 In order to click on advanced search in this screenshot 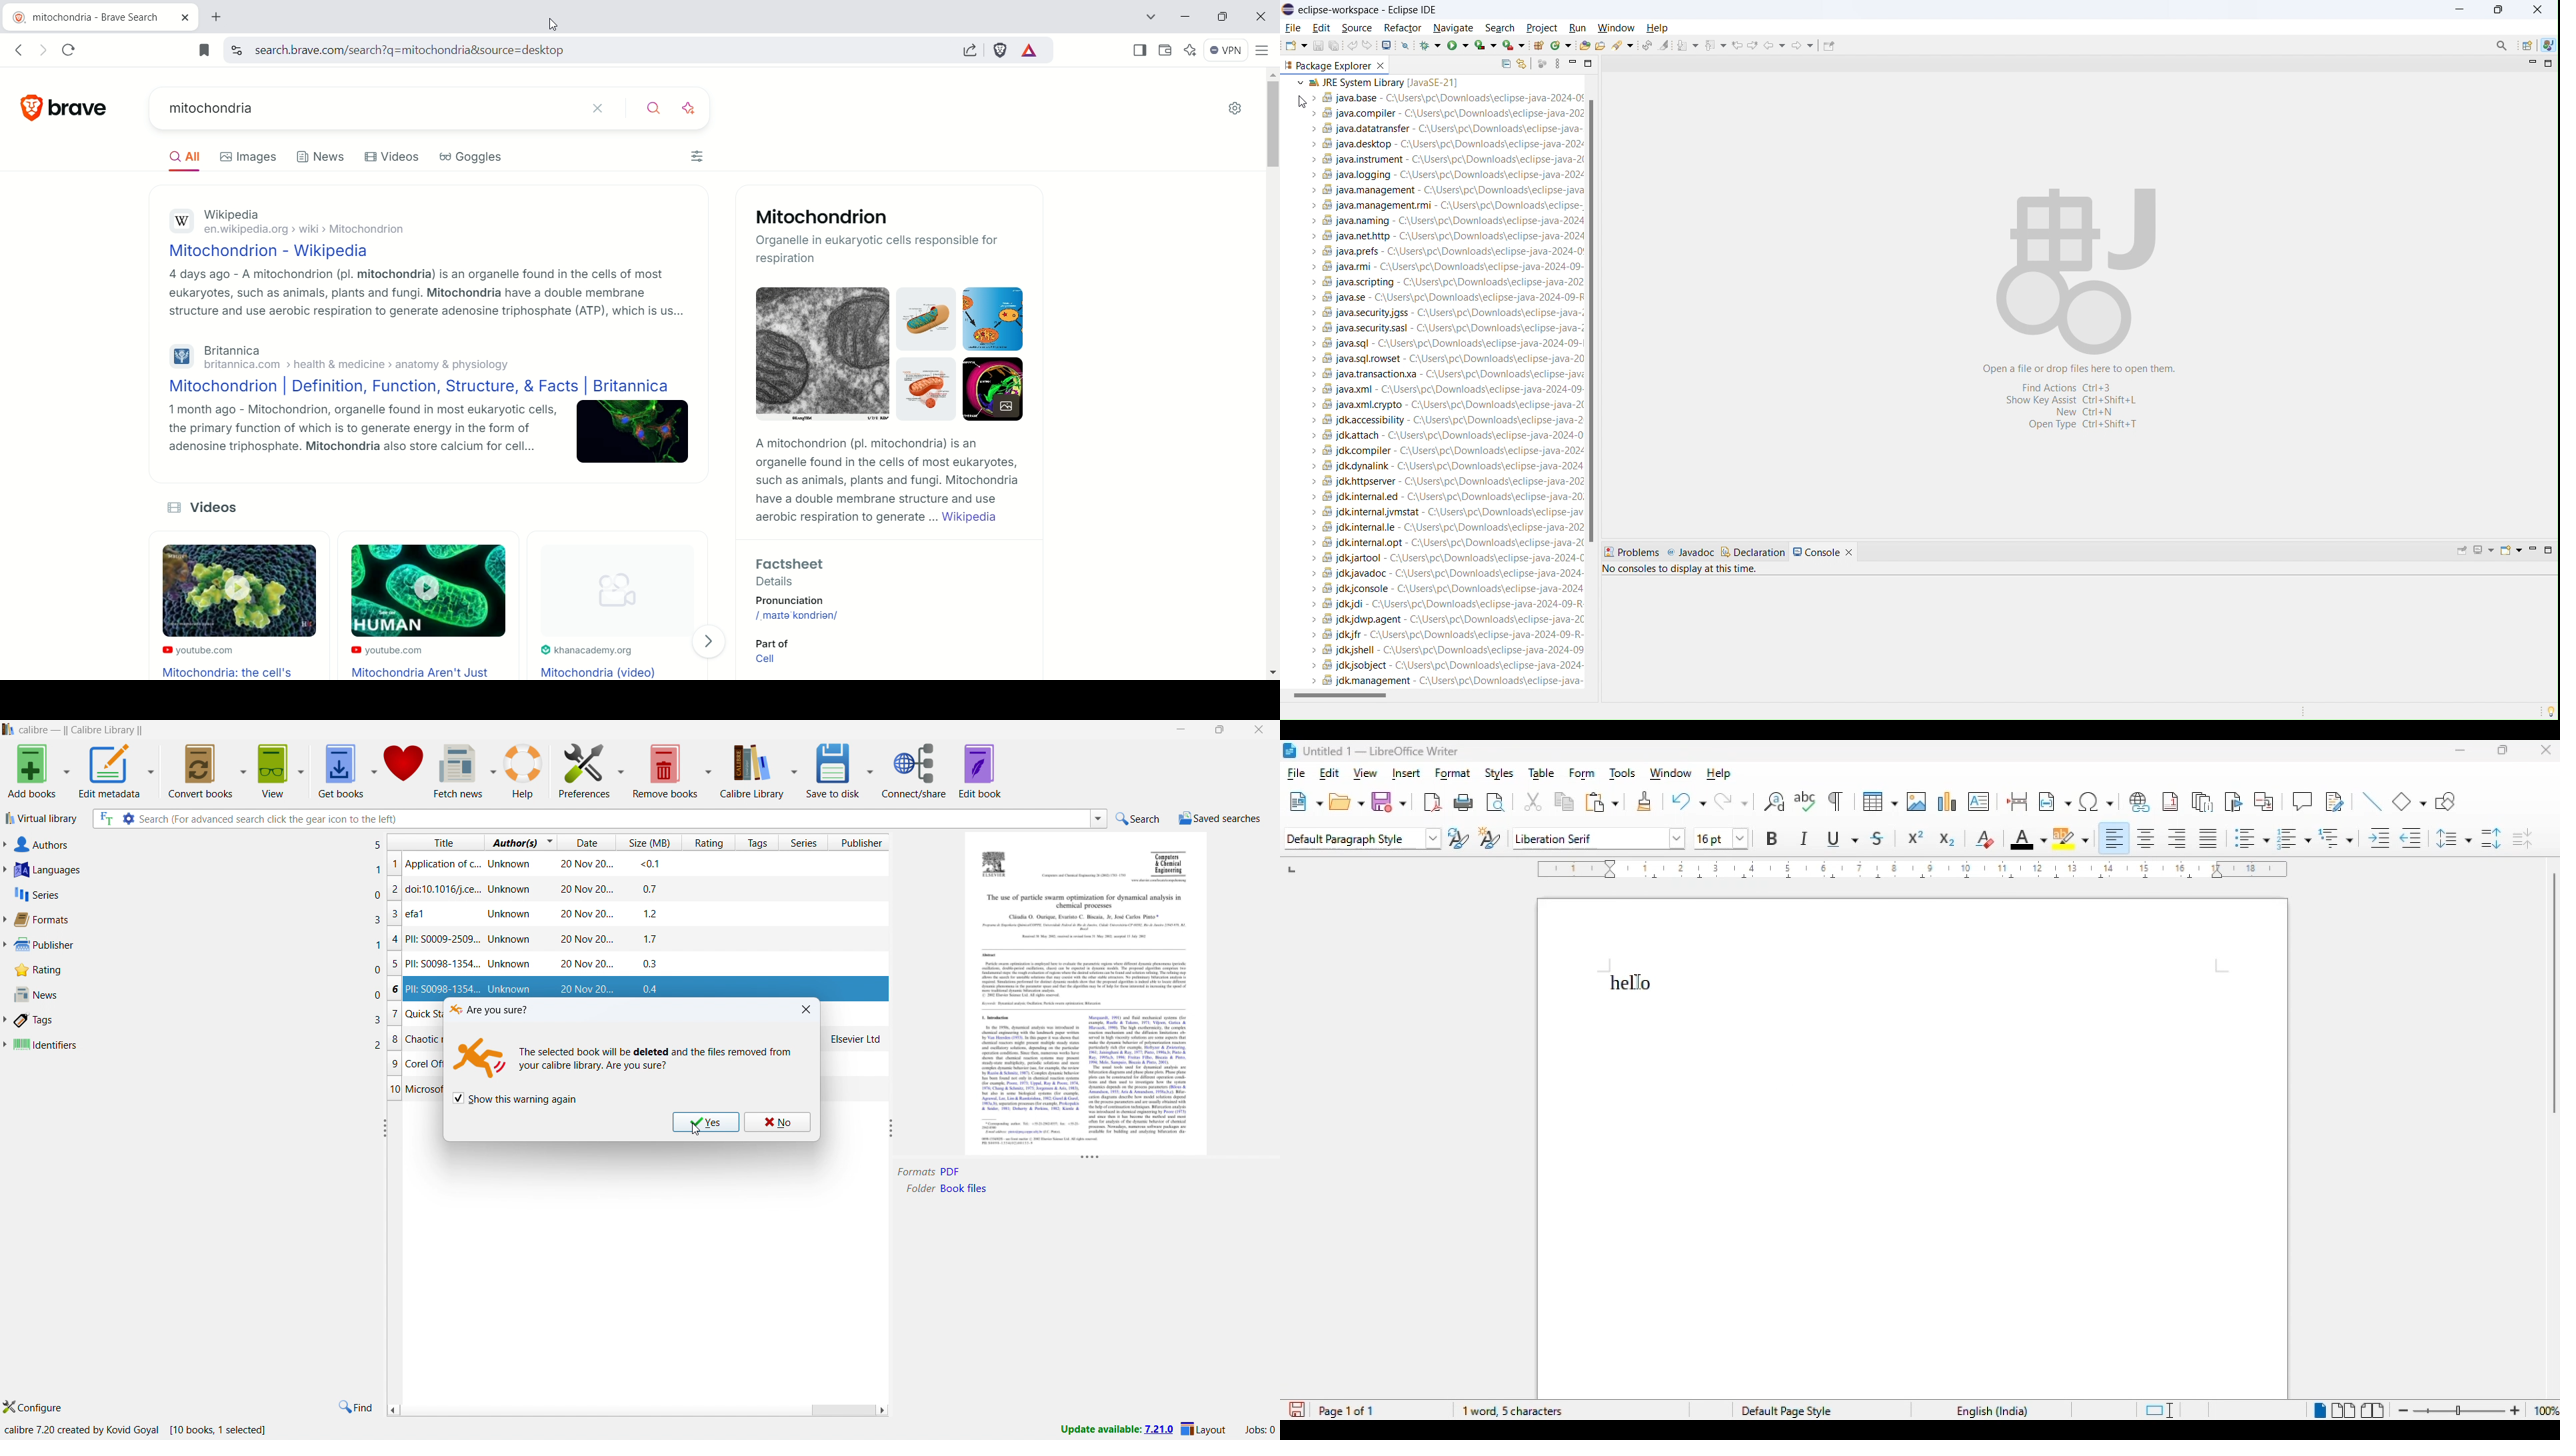, I will do `click(128, 819)`.